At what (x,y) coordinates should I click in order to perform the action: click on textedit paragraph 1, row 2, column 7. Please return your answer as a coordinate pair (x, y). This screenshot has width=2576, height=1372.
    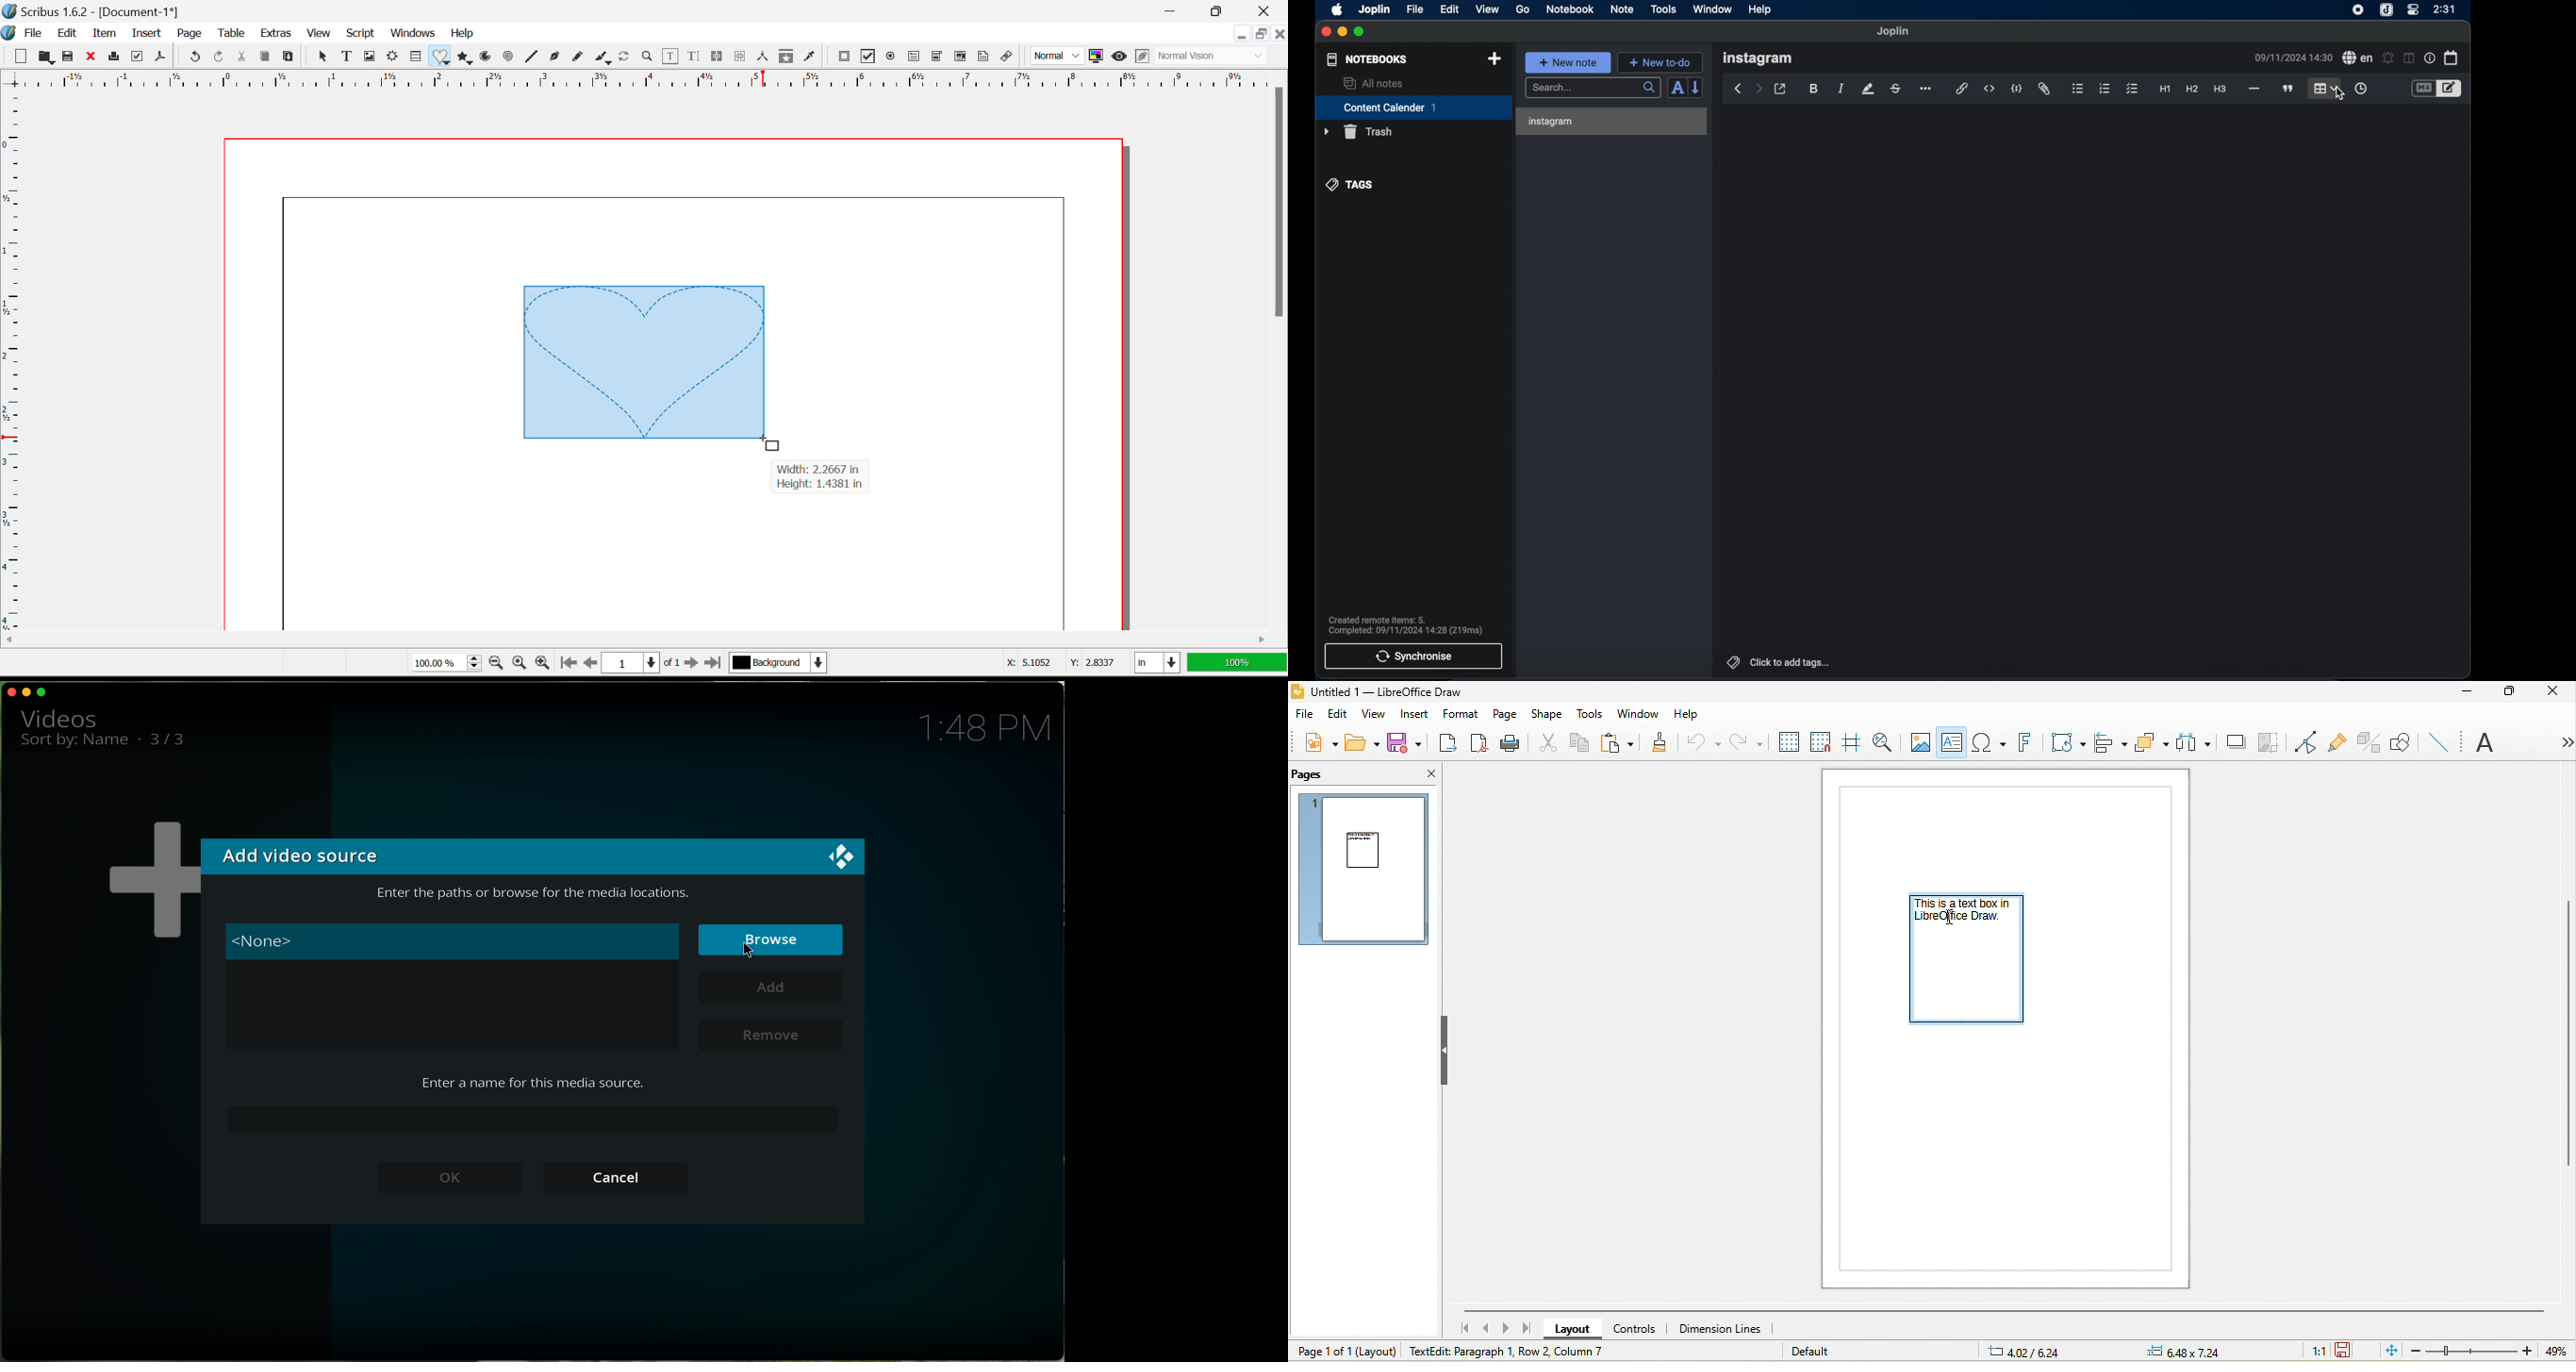
    Looking at the image, I should click on (1503, 1350).